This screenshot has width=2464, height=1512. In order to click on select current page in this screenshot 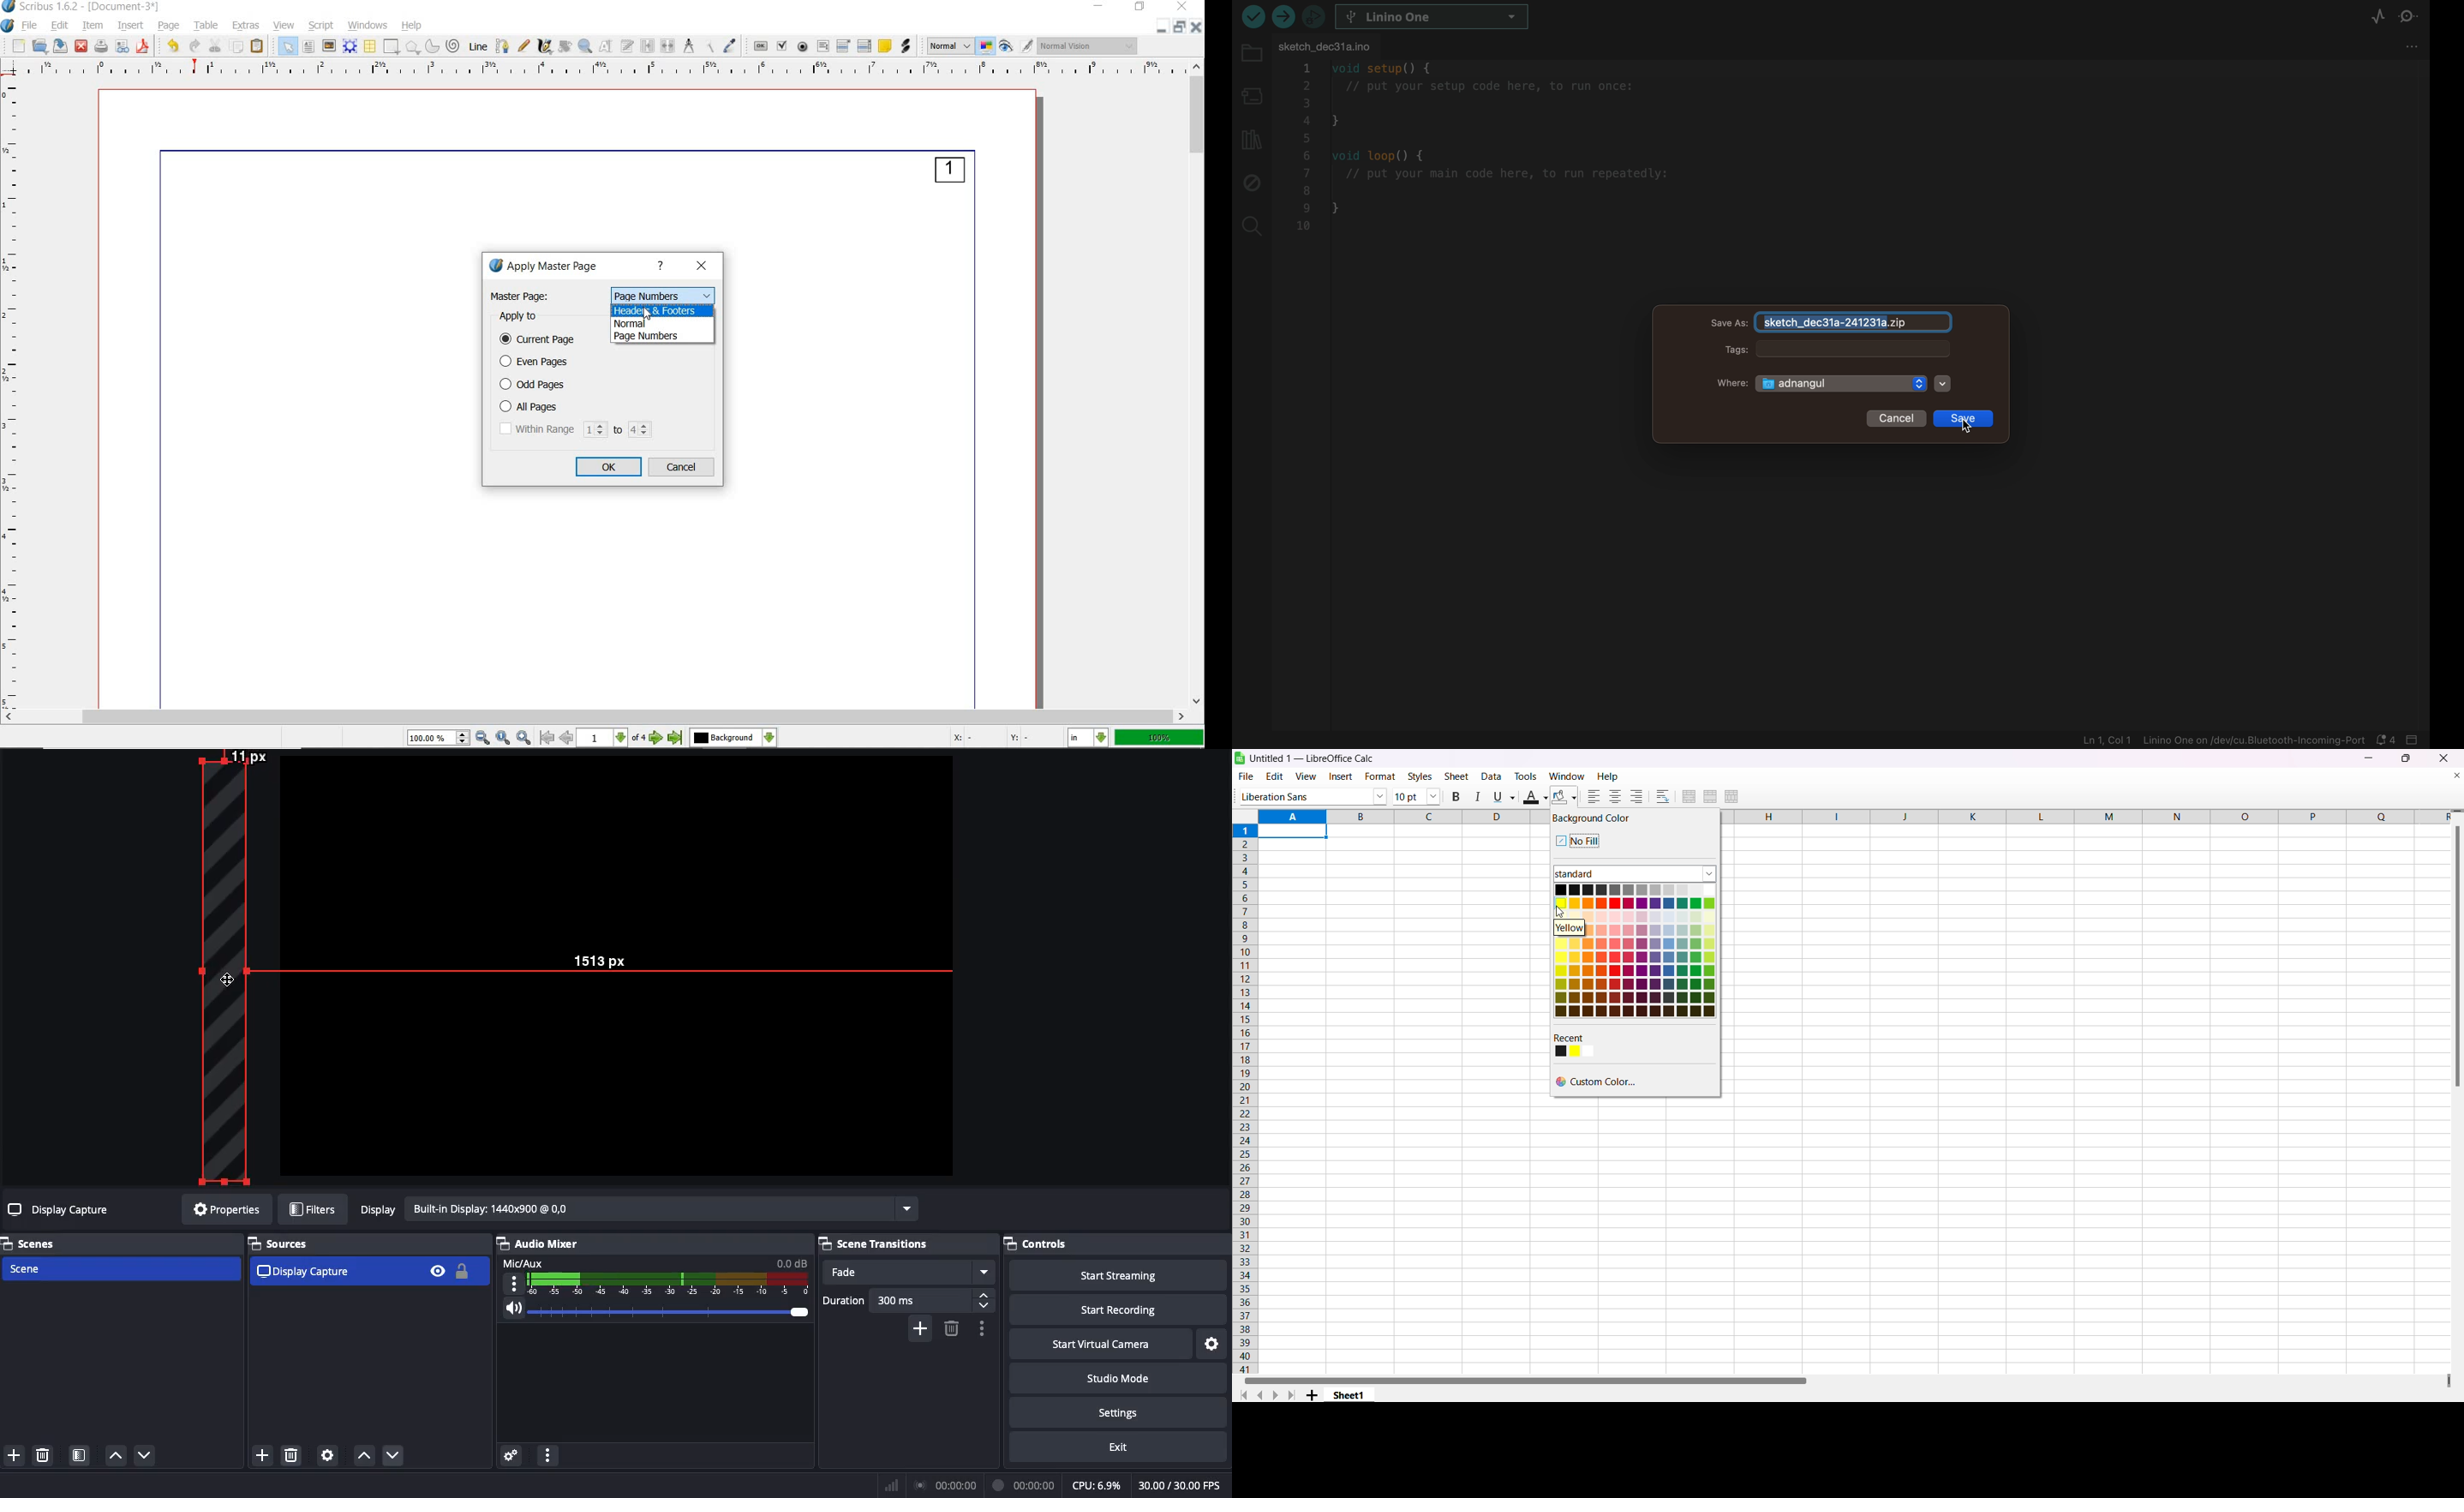, I will do `click(611, 738)`.